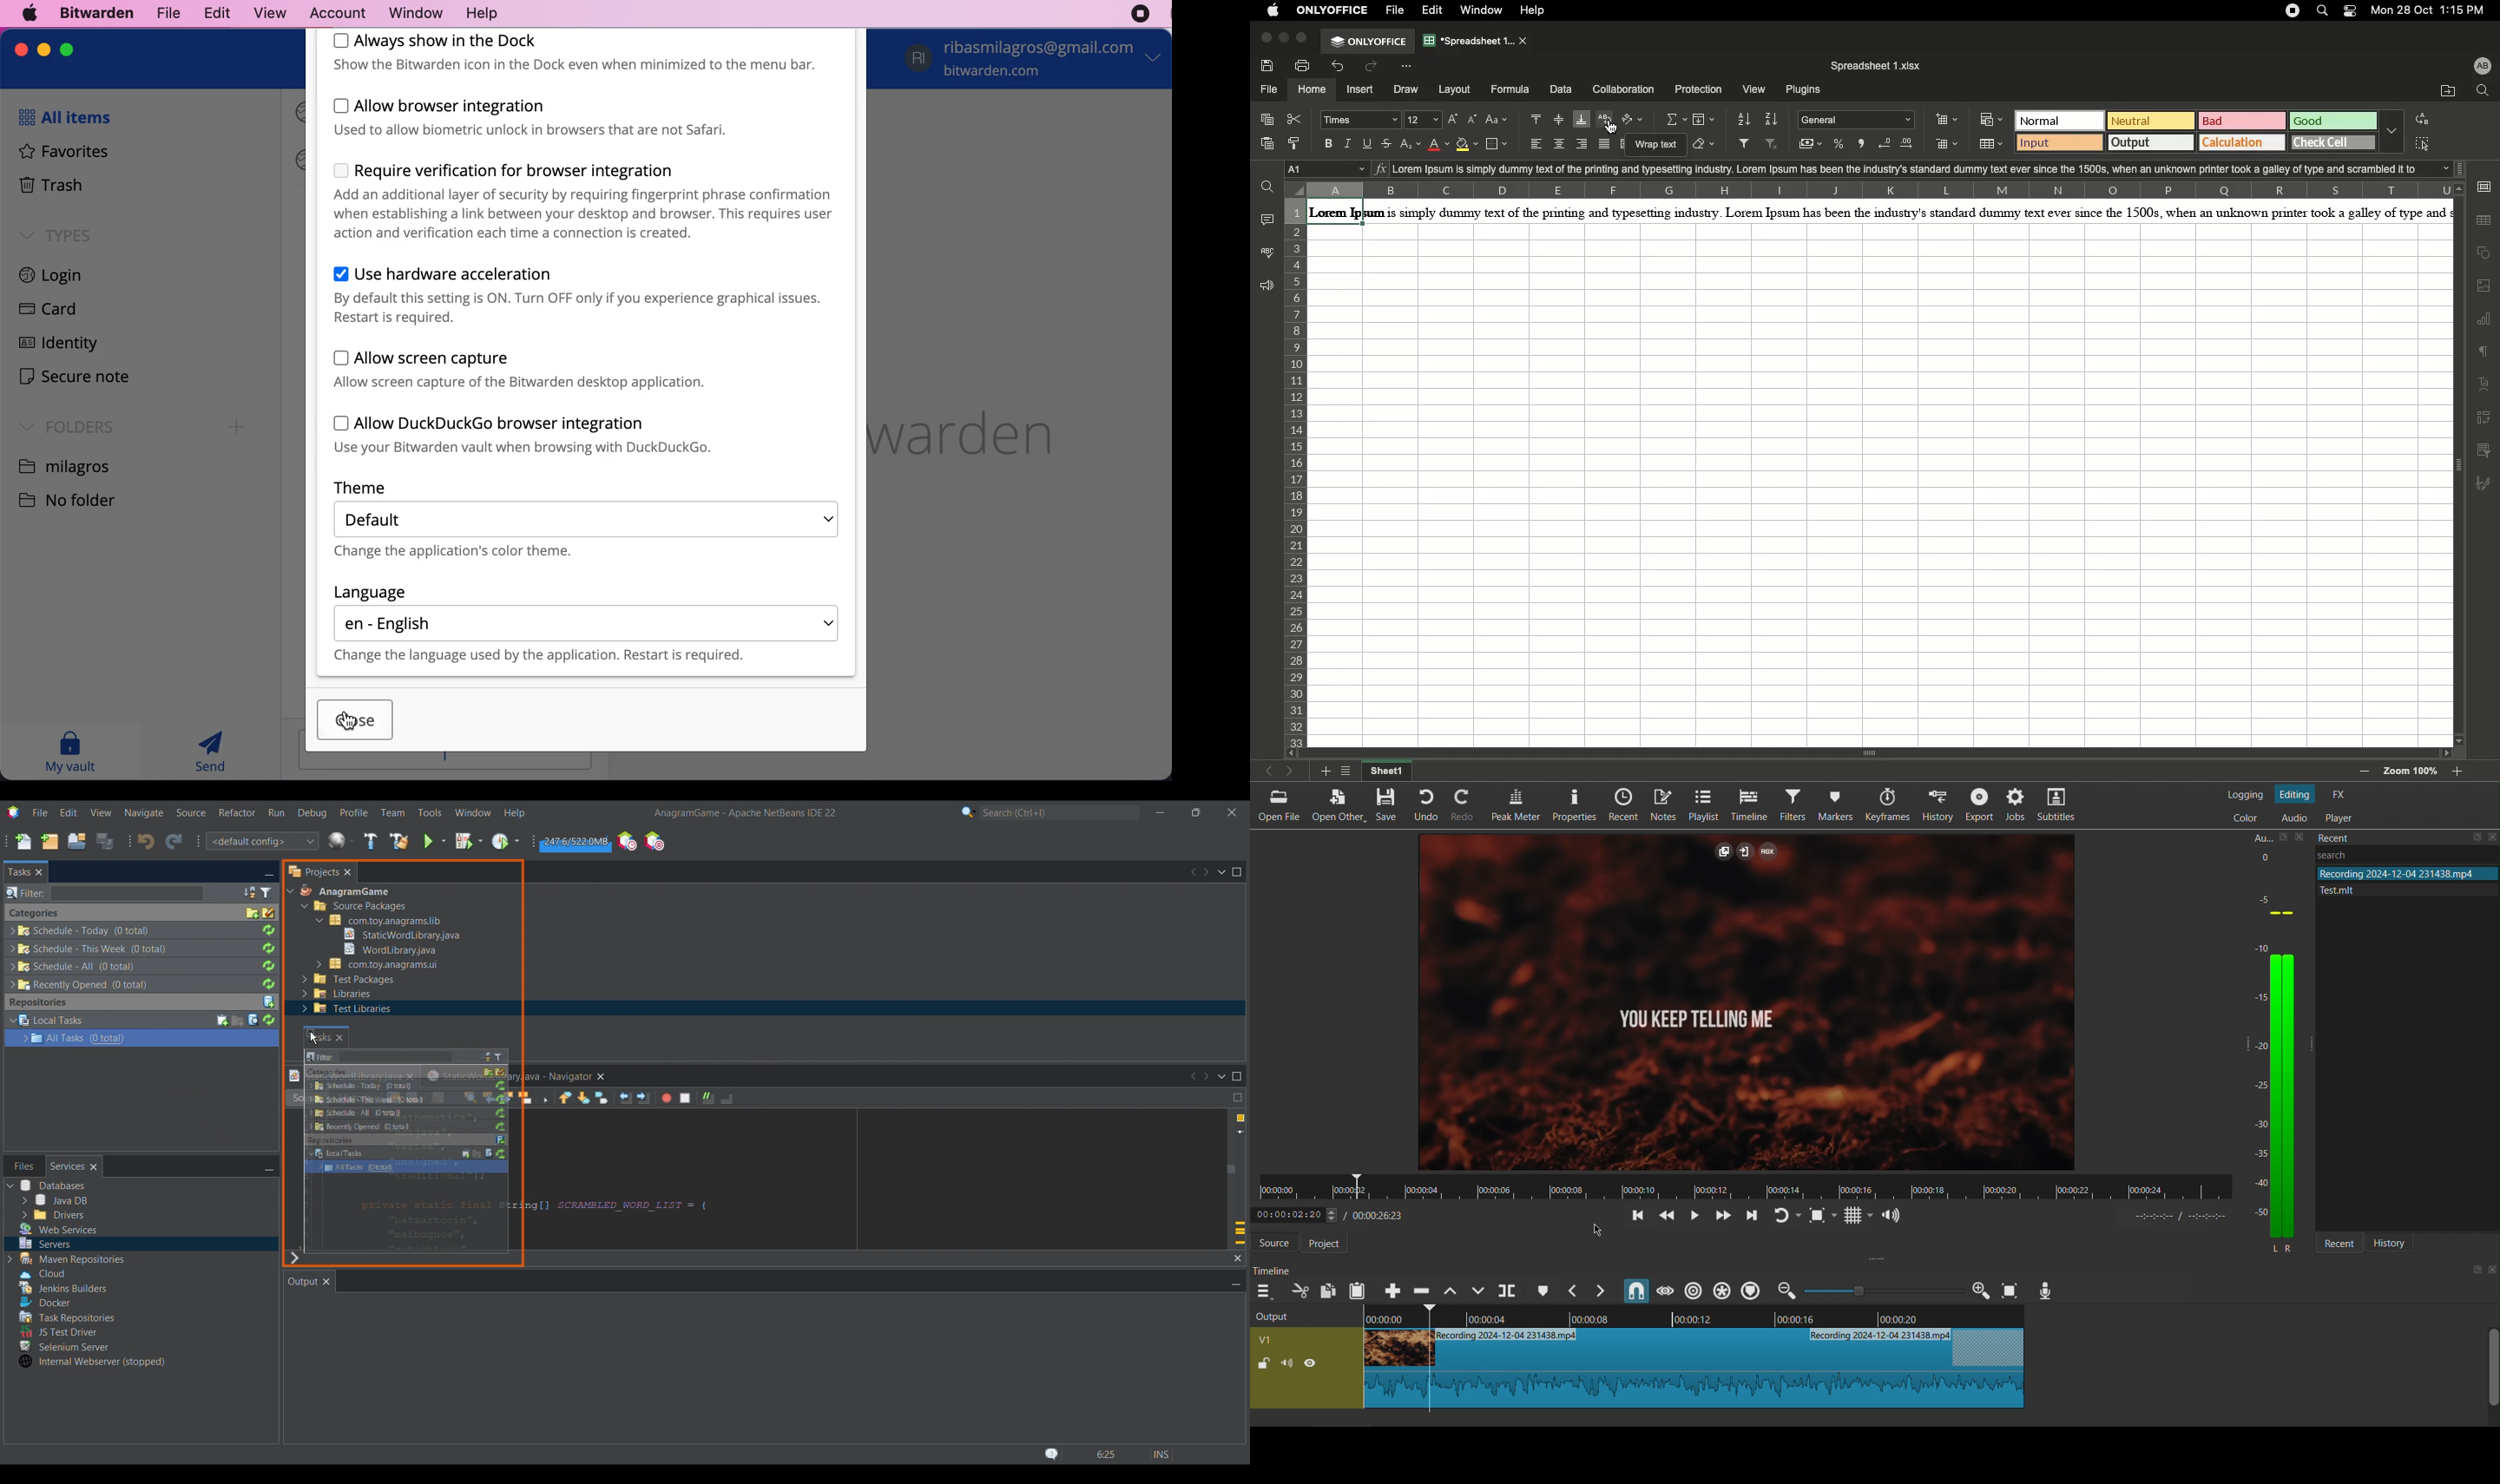  Describe the element at coordinates (2484, 220) in the screenshot. I see `table settings` at that location.